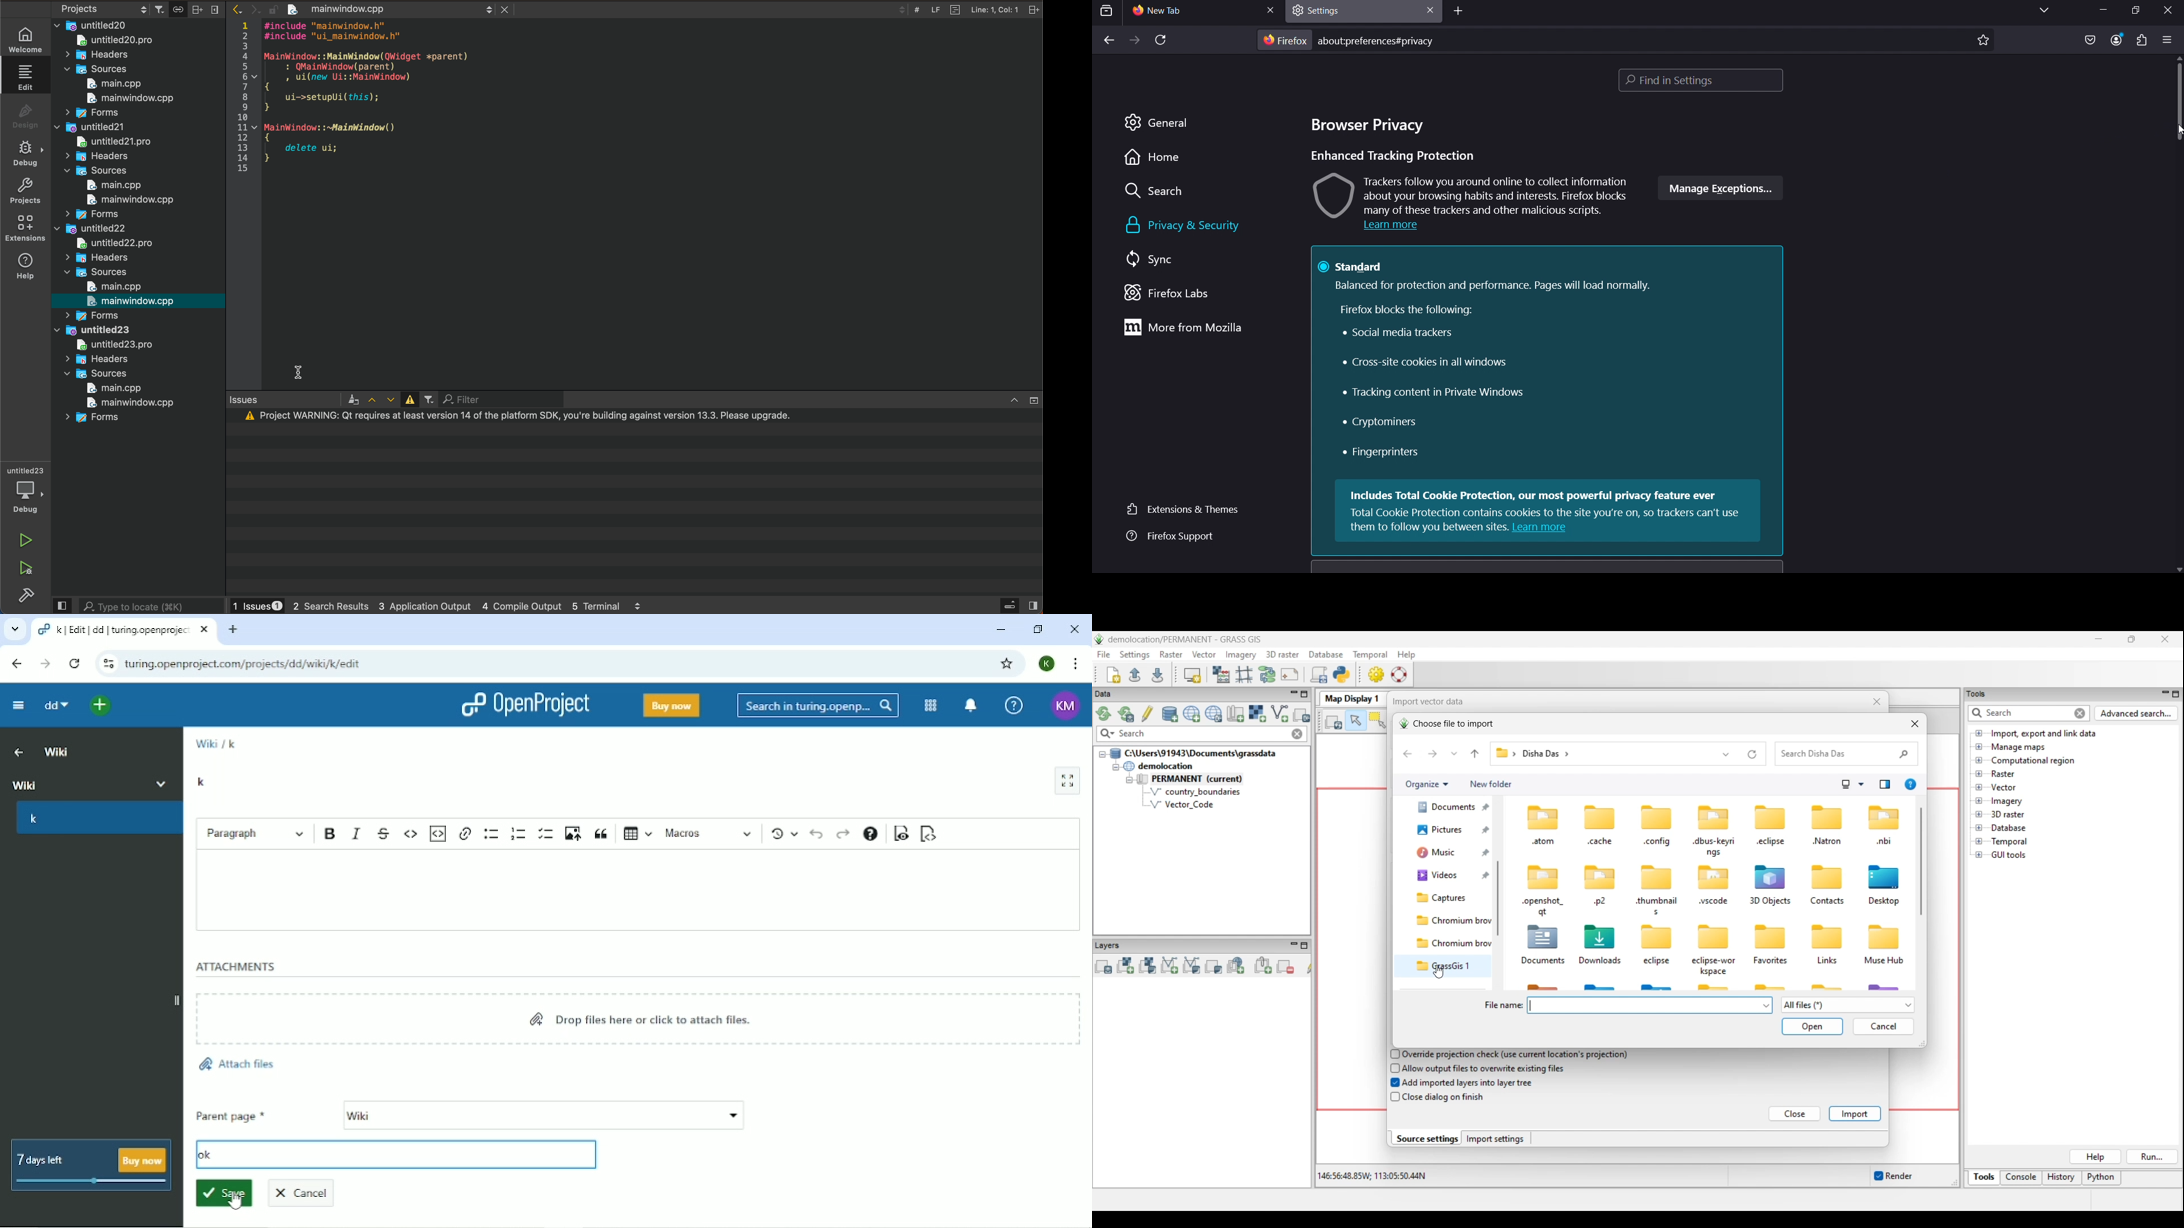 Image resolution: width=2184 pixels, height=1232 pixels. What do you see at coordinates (643, 1019) in the screenshot?
I see `Drop files here or click to attach files.` at bounding box center [643, 1019].